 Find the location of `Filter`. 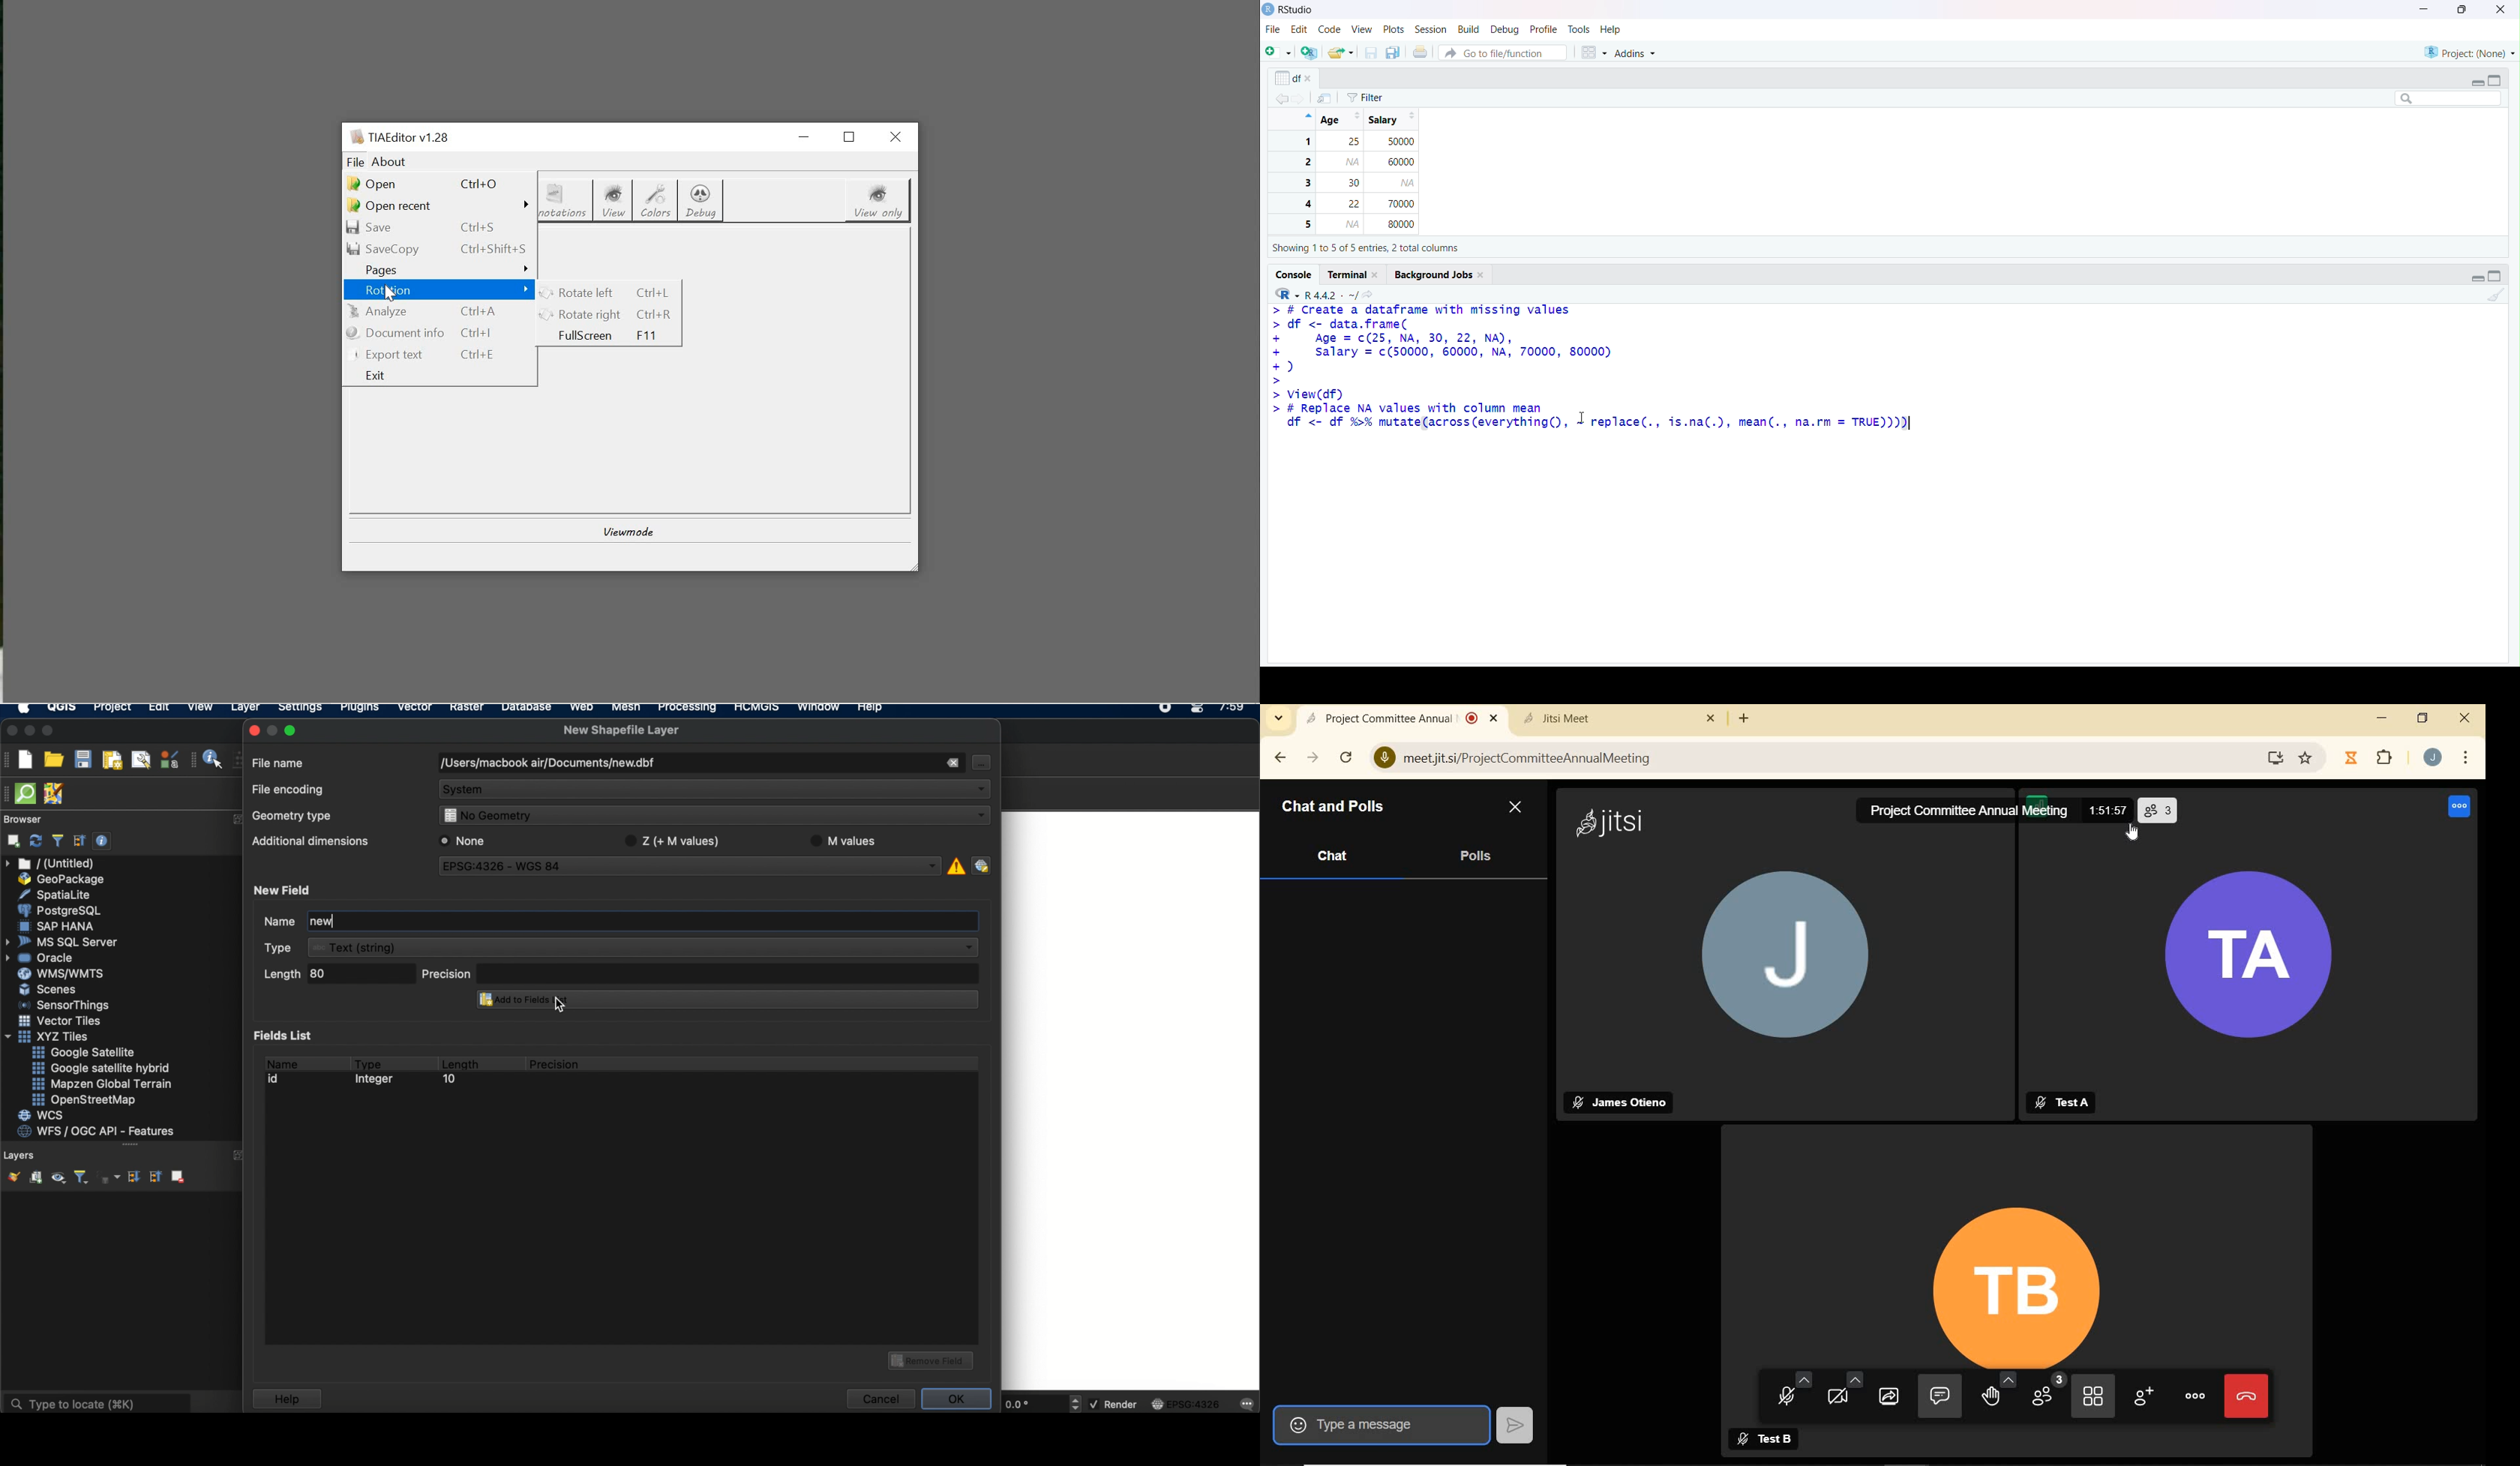

Filter is located at coordinates (1367, 96).